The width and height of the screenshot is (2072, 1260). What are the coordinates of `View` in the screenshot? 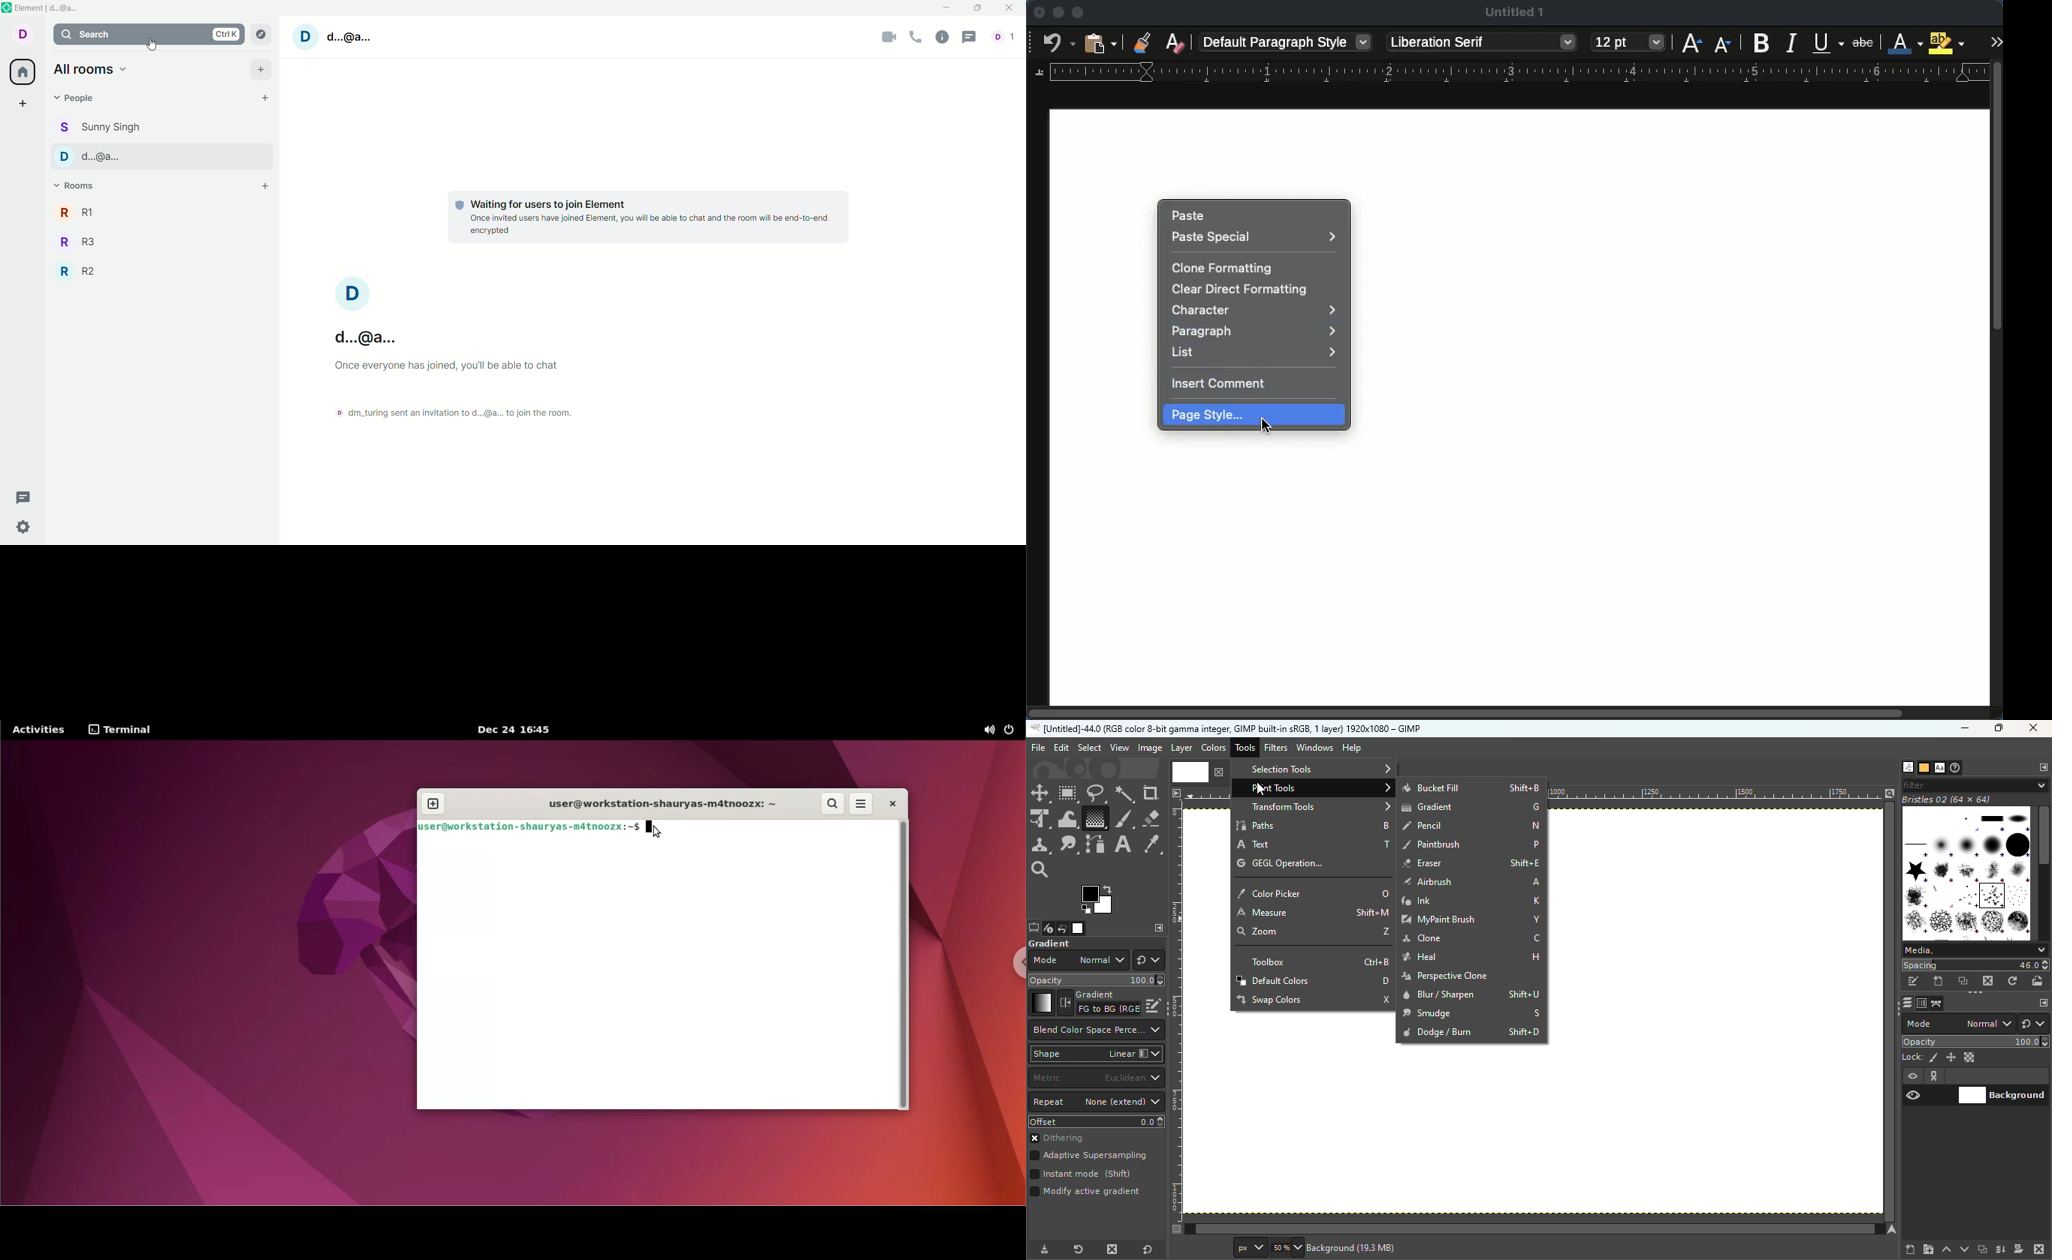 It's located at (1120, 748).